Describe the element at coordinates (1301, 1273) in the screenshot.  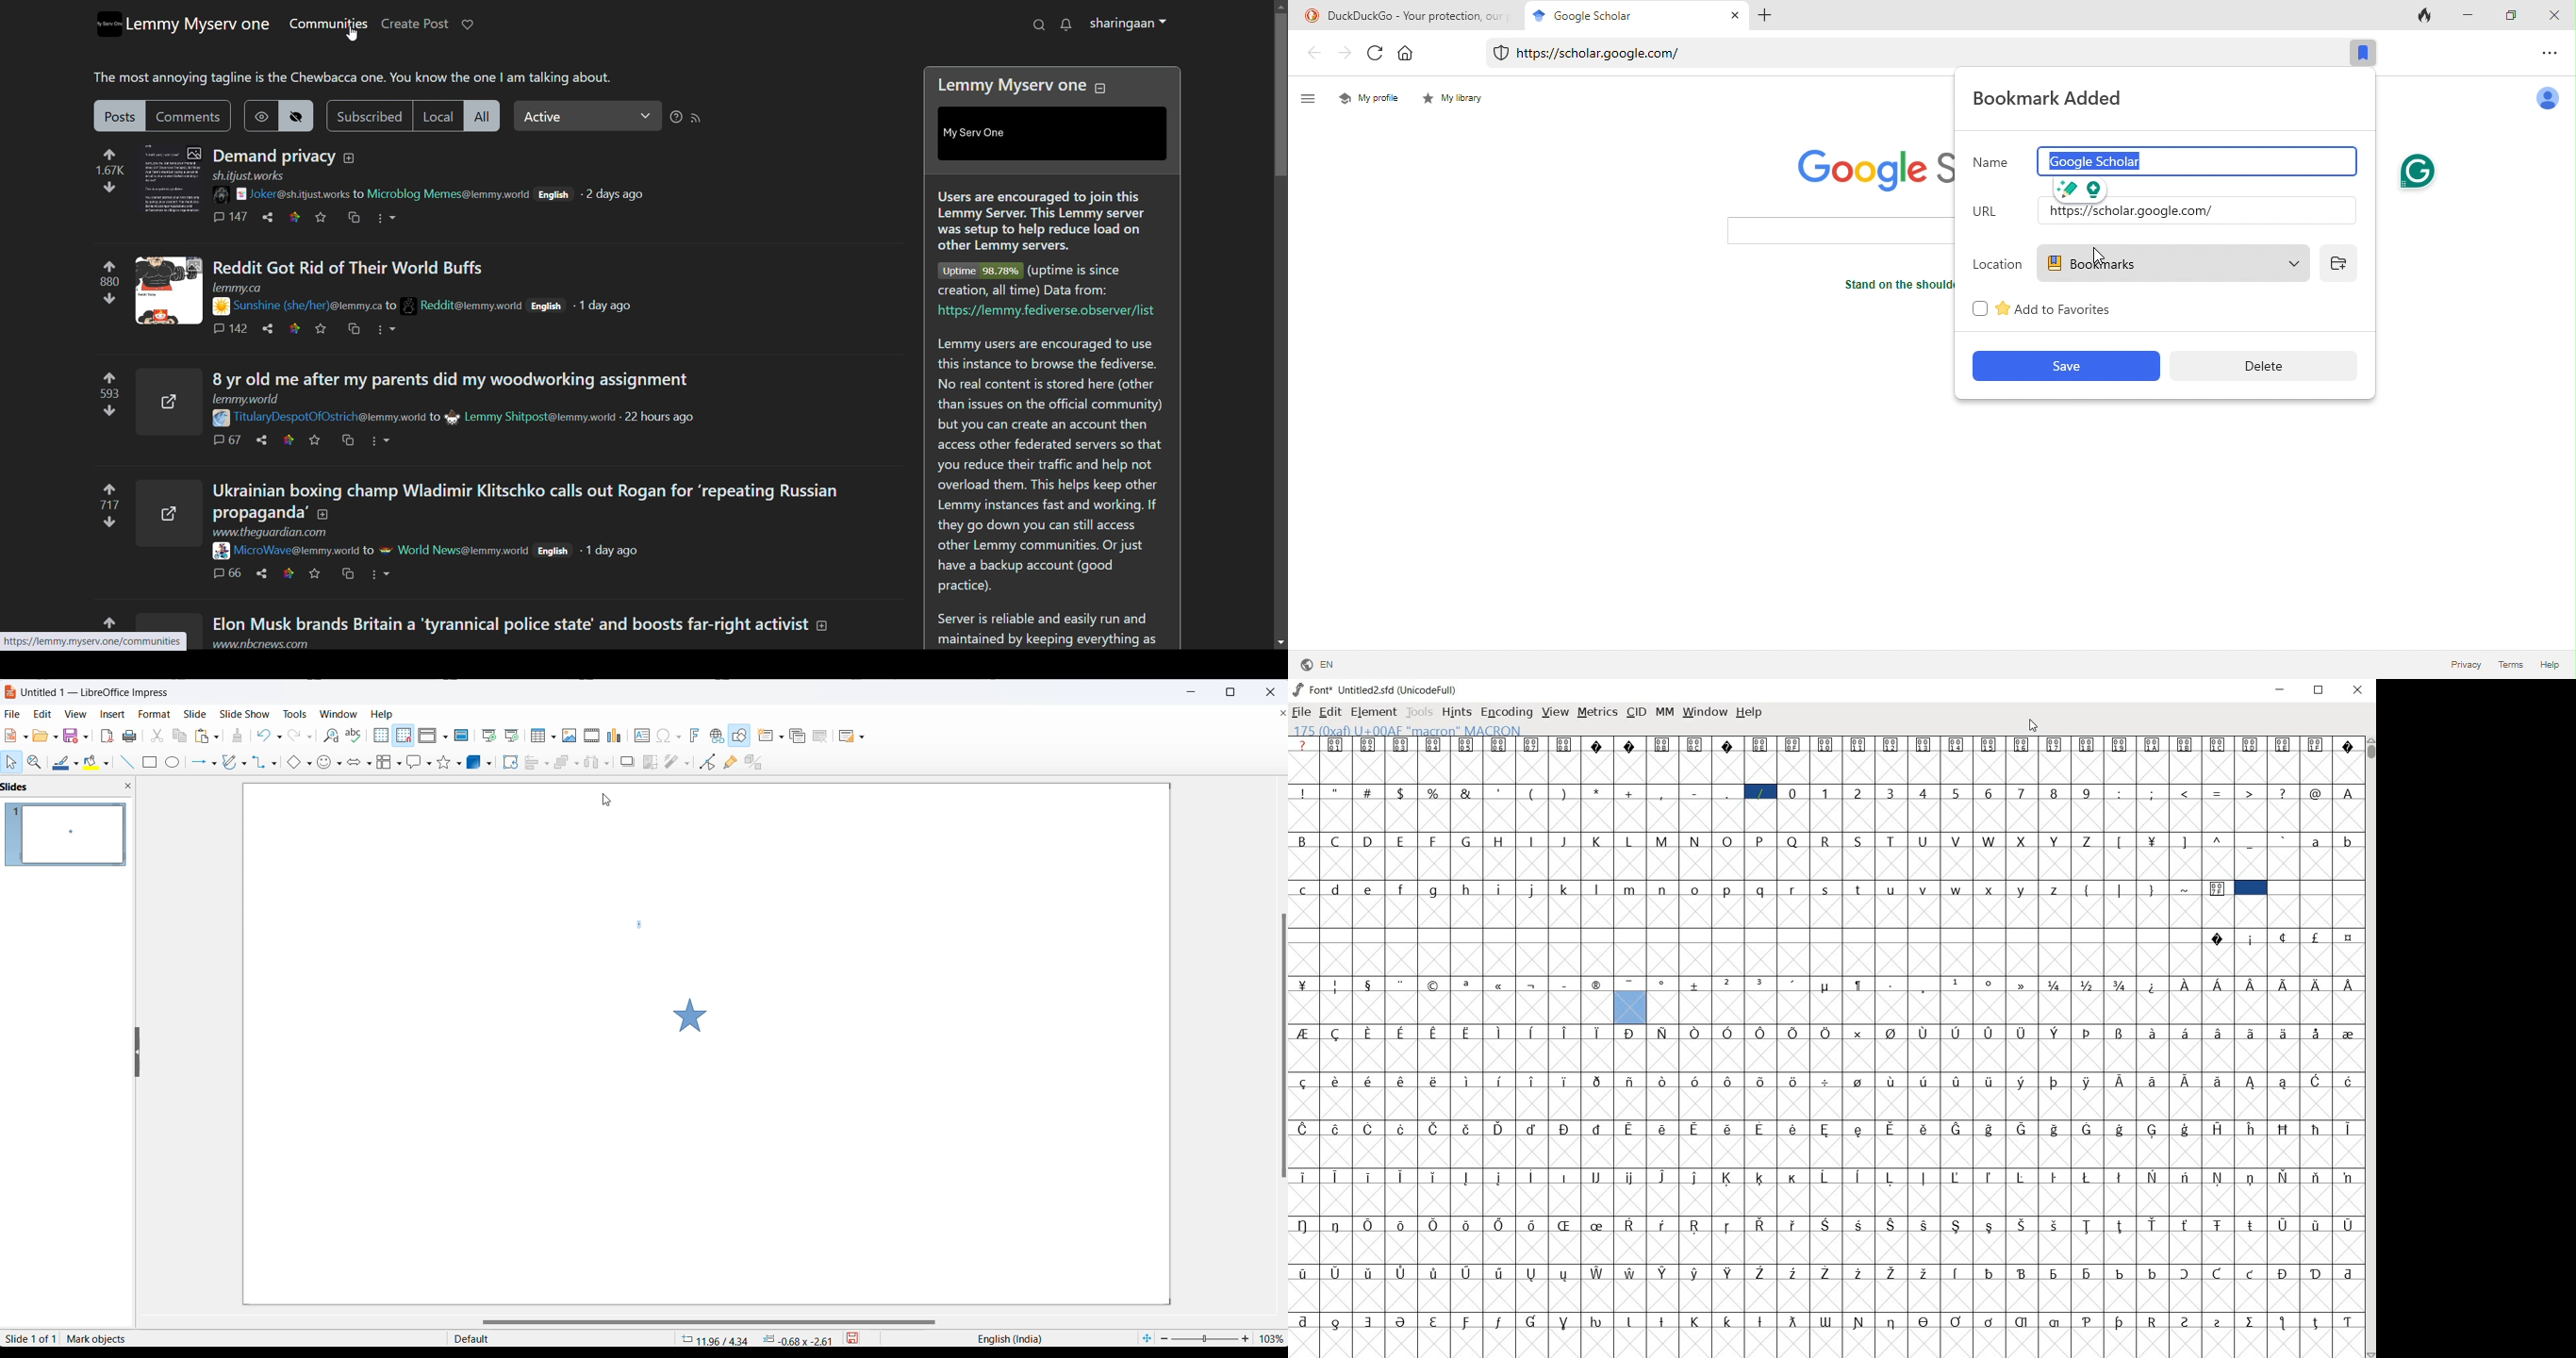
I see `Symbol` at that location.